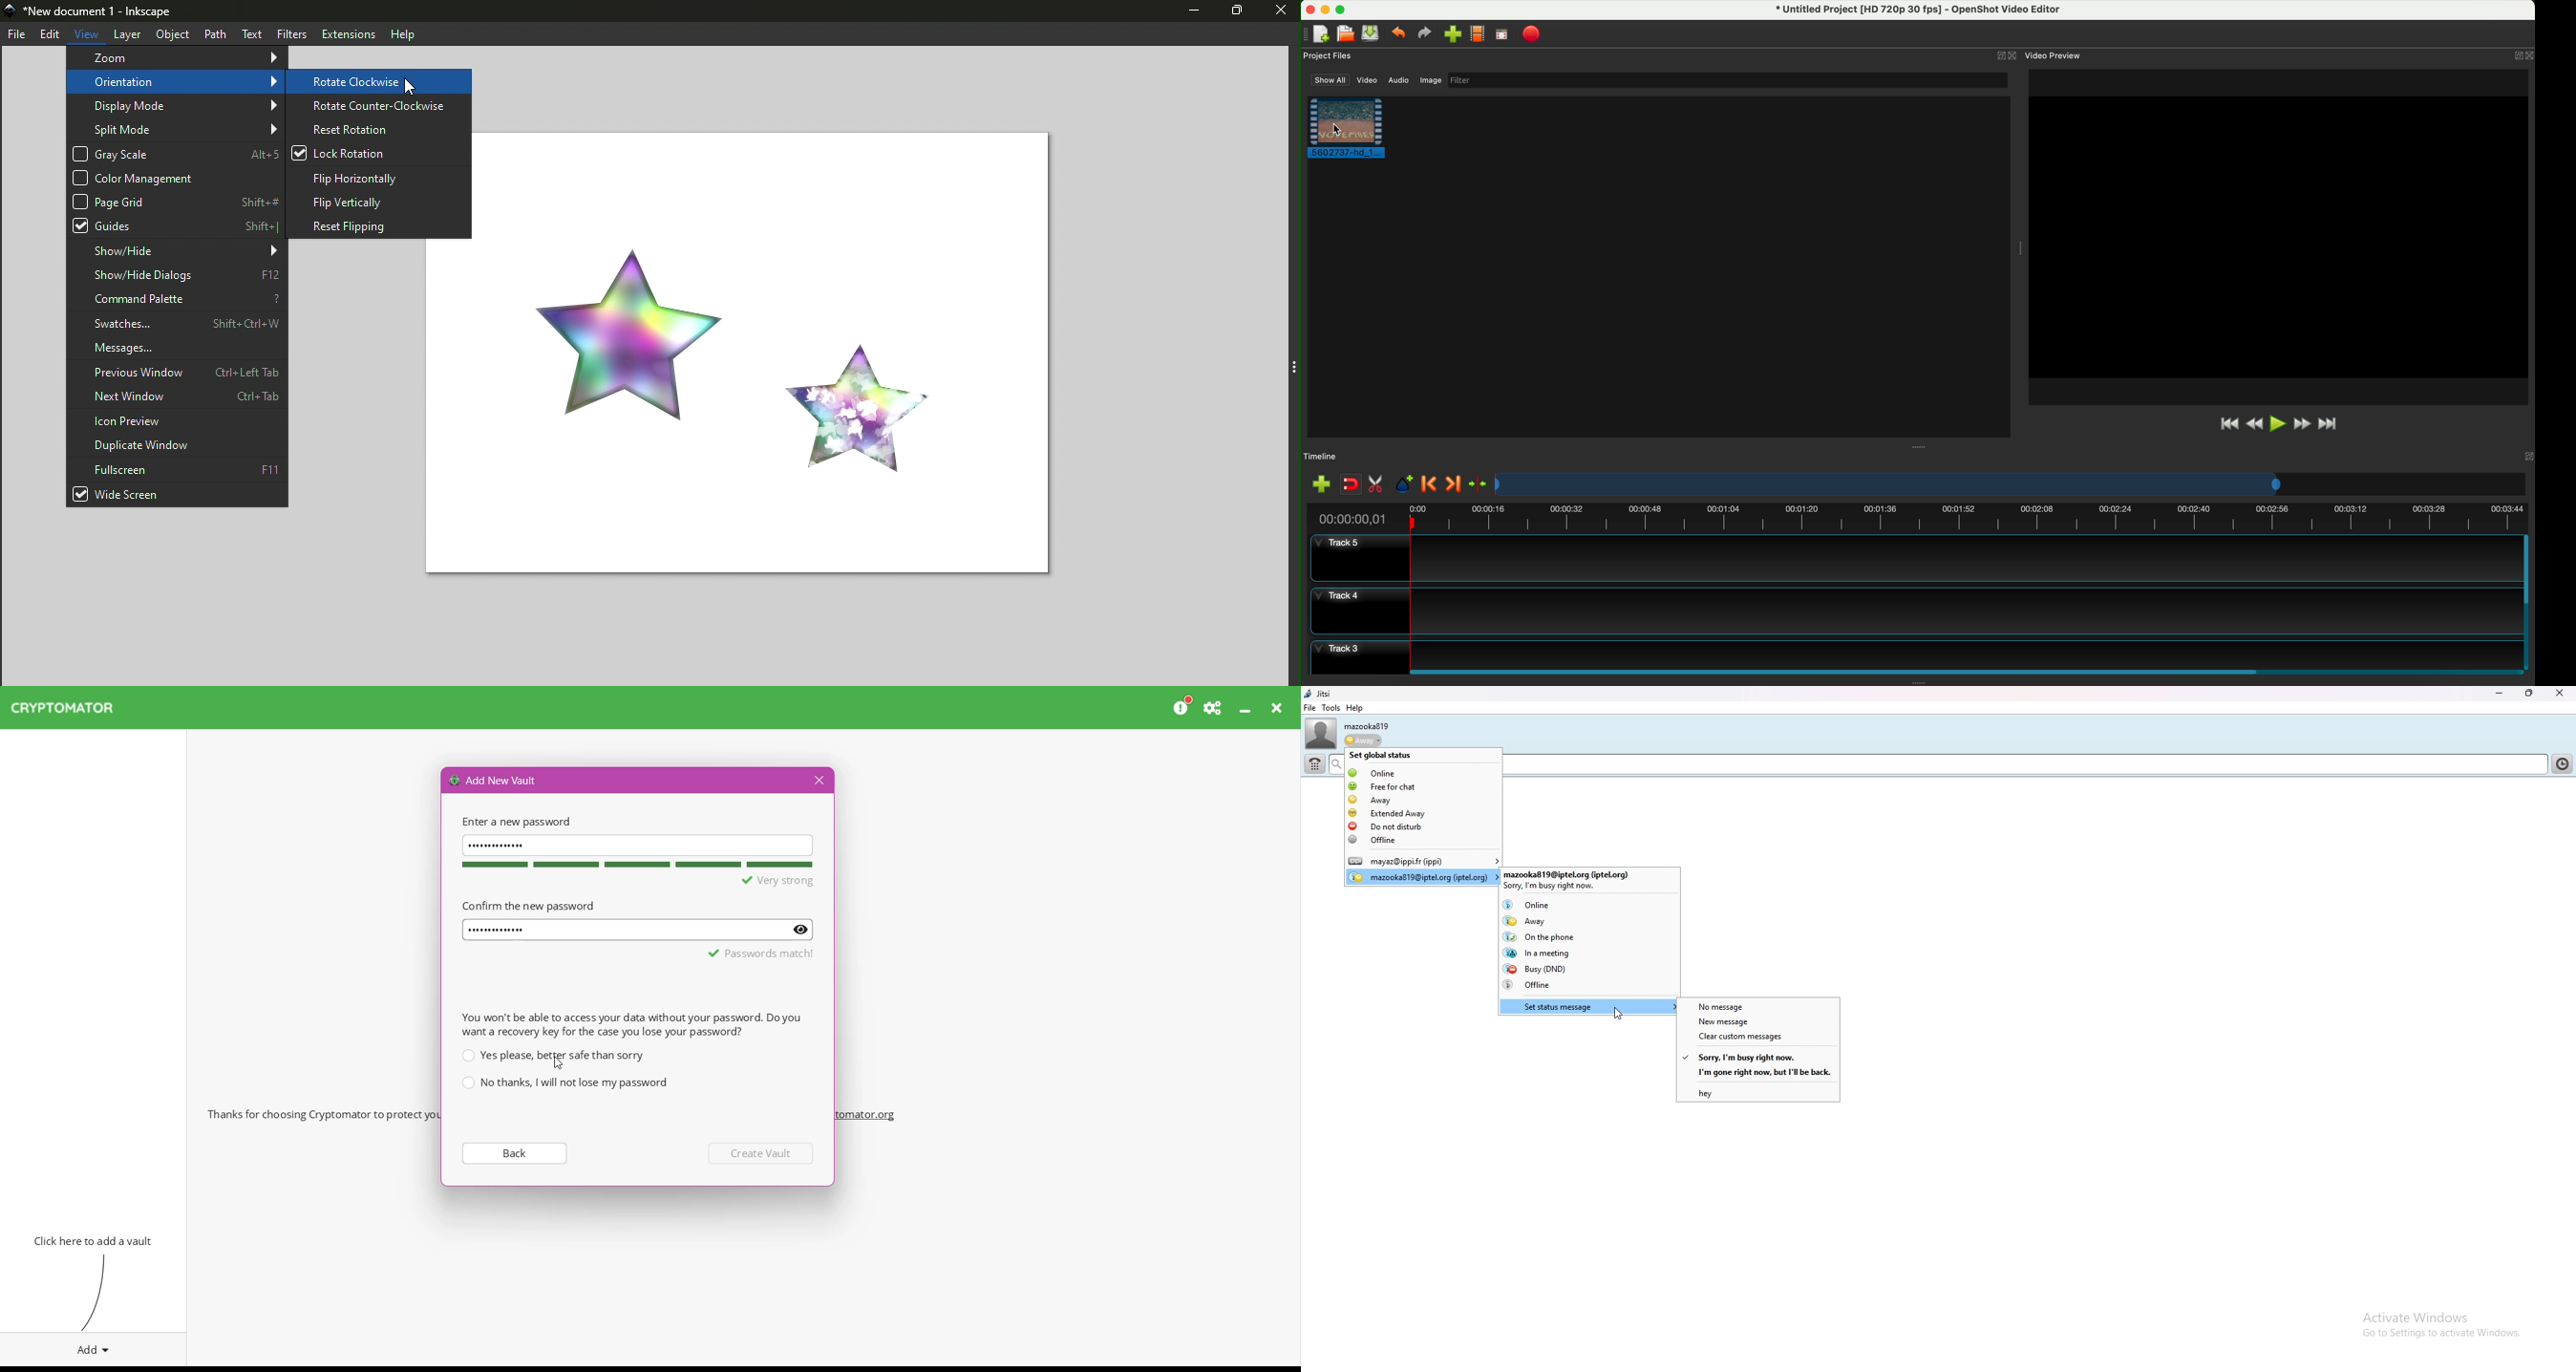 This screenshot has width=2576, height=1372. Describe the element at coordinates (90, 1240) in the screenshot. I see `Click here to add vault` at that location.